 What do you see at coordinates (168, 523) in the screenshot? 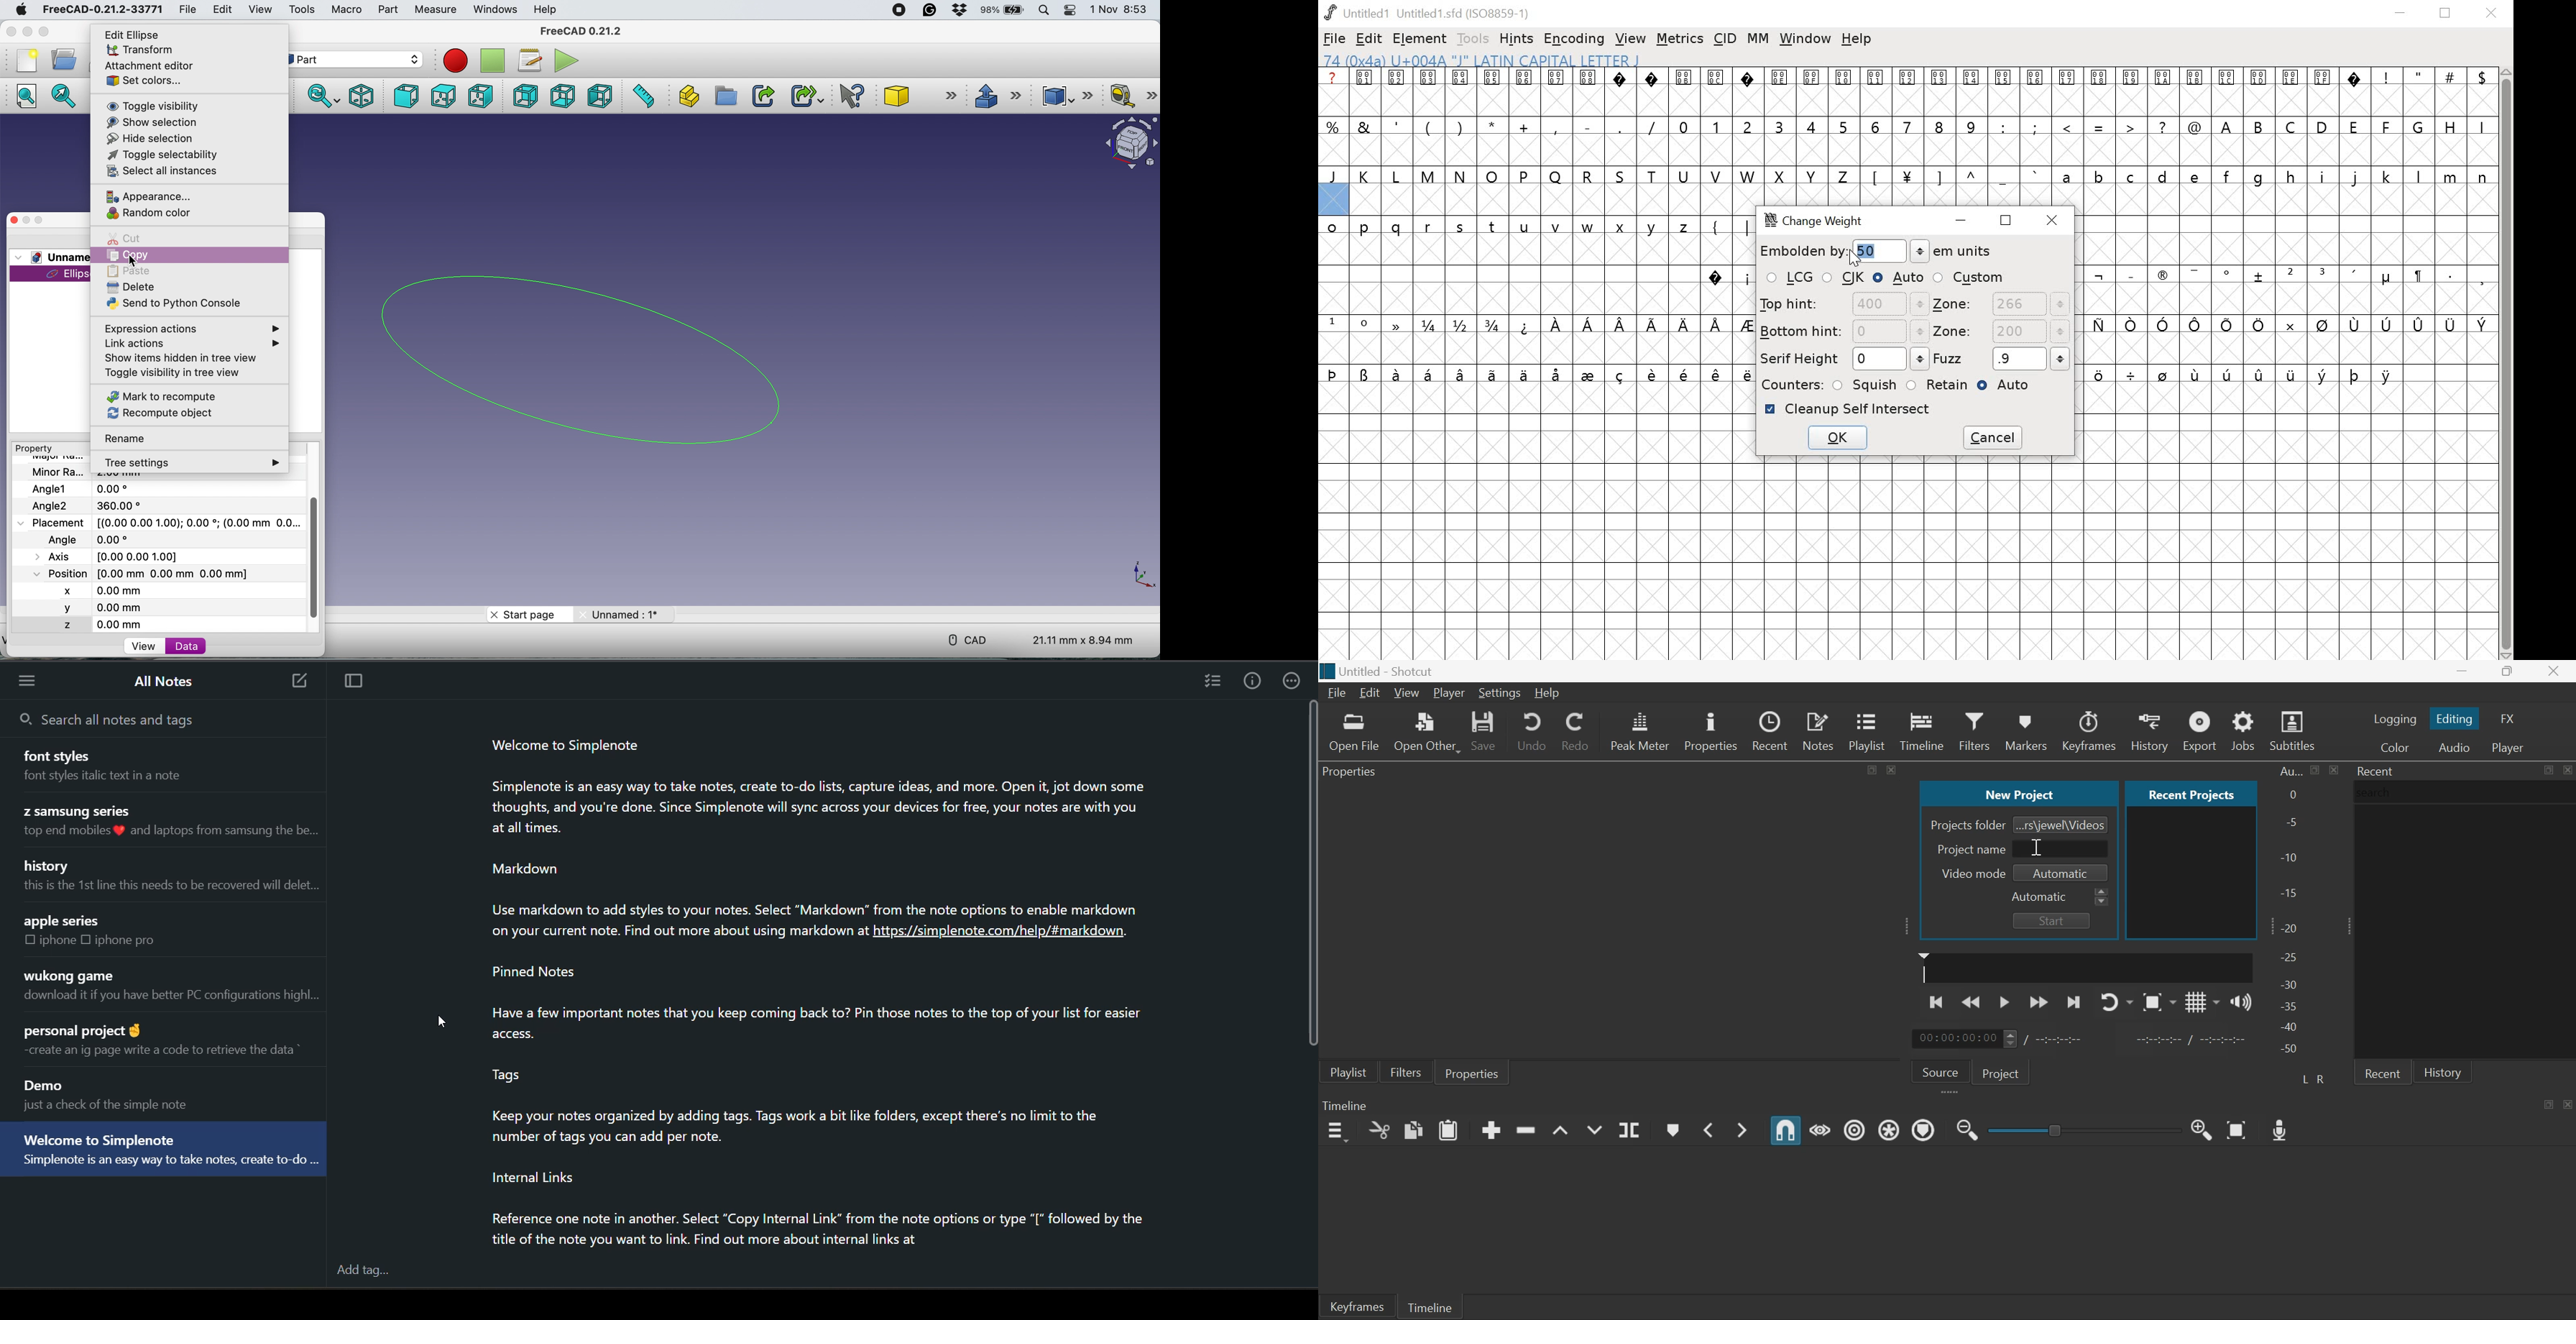
I see `placement` at bounding box center [168, 523].